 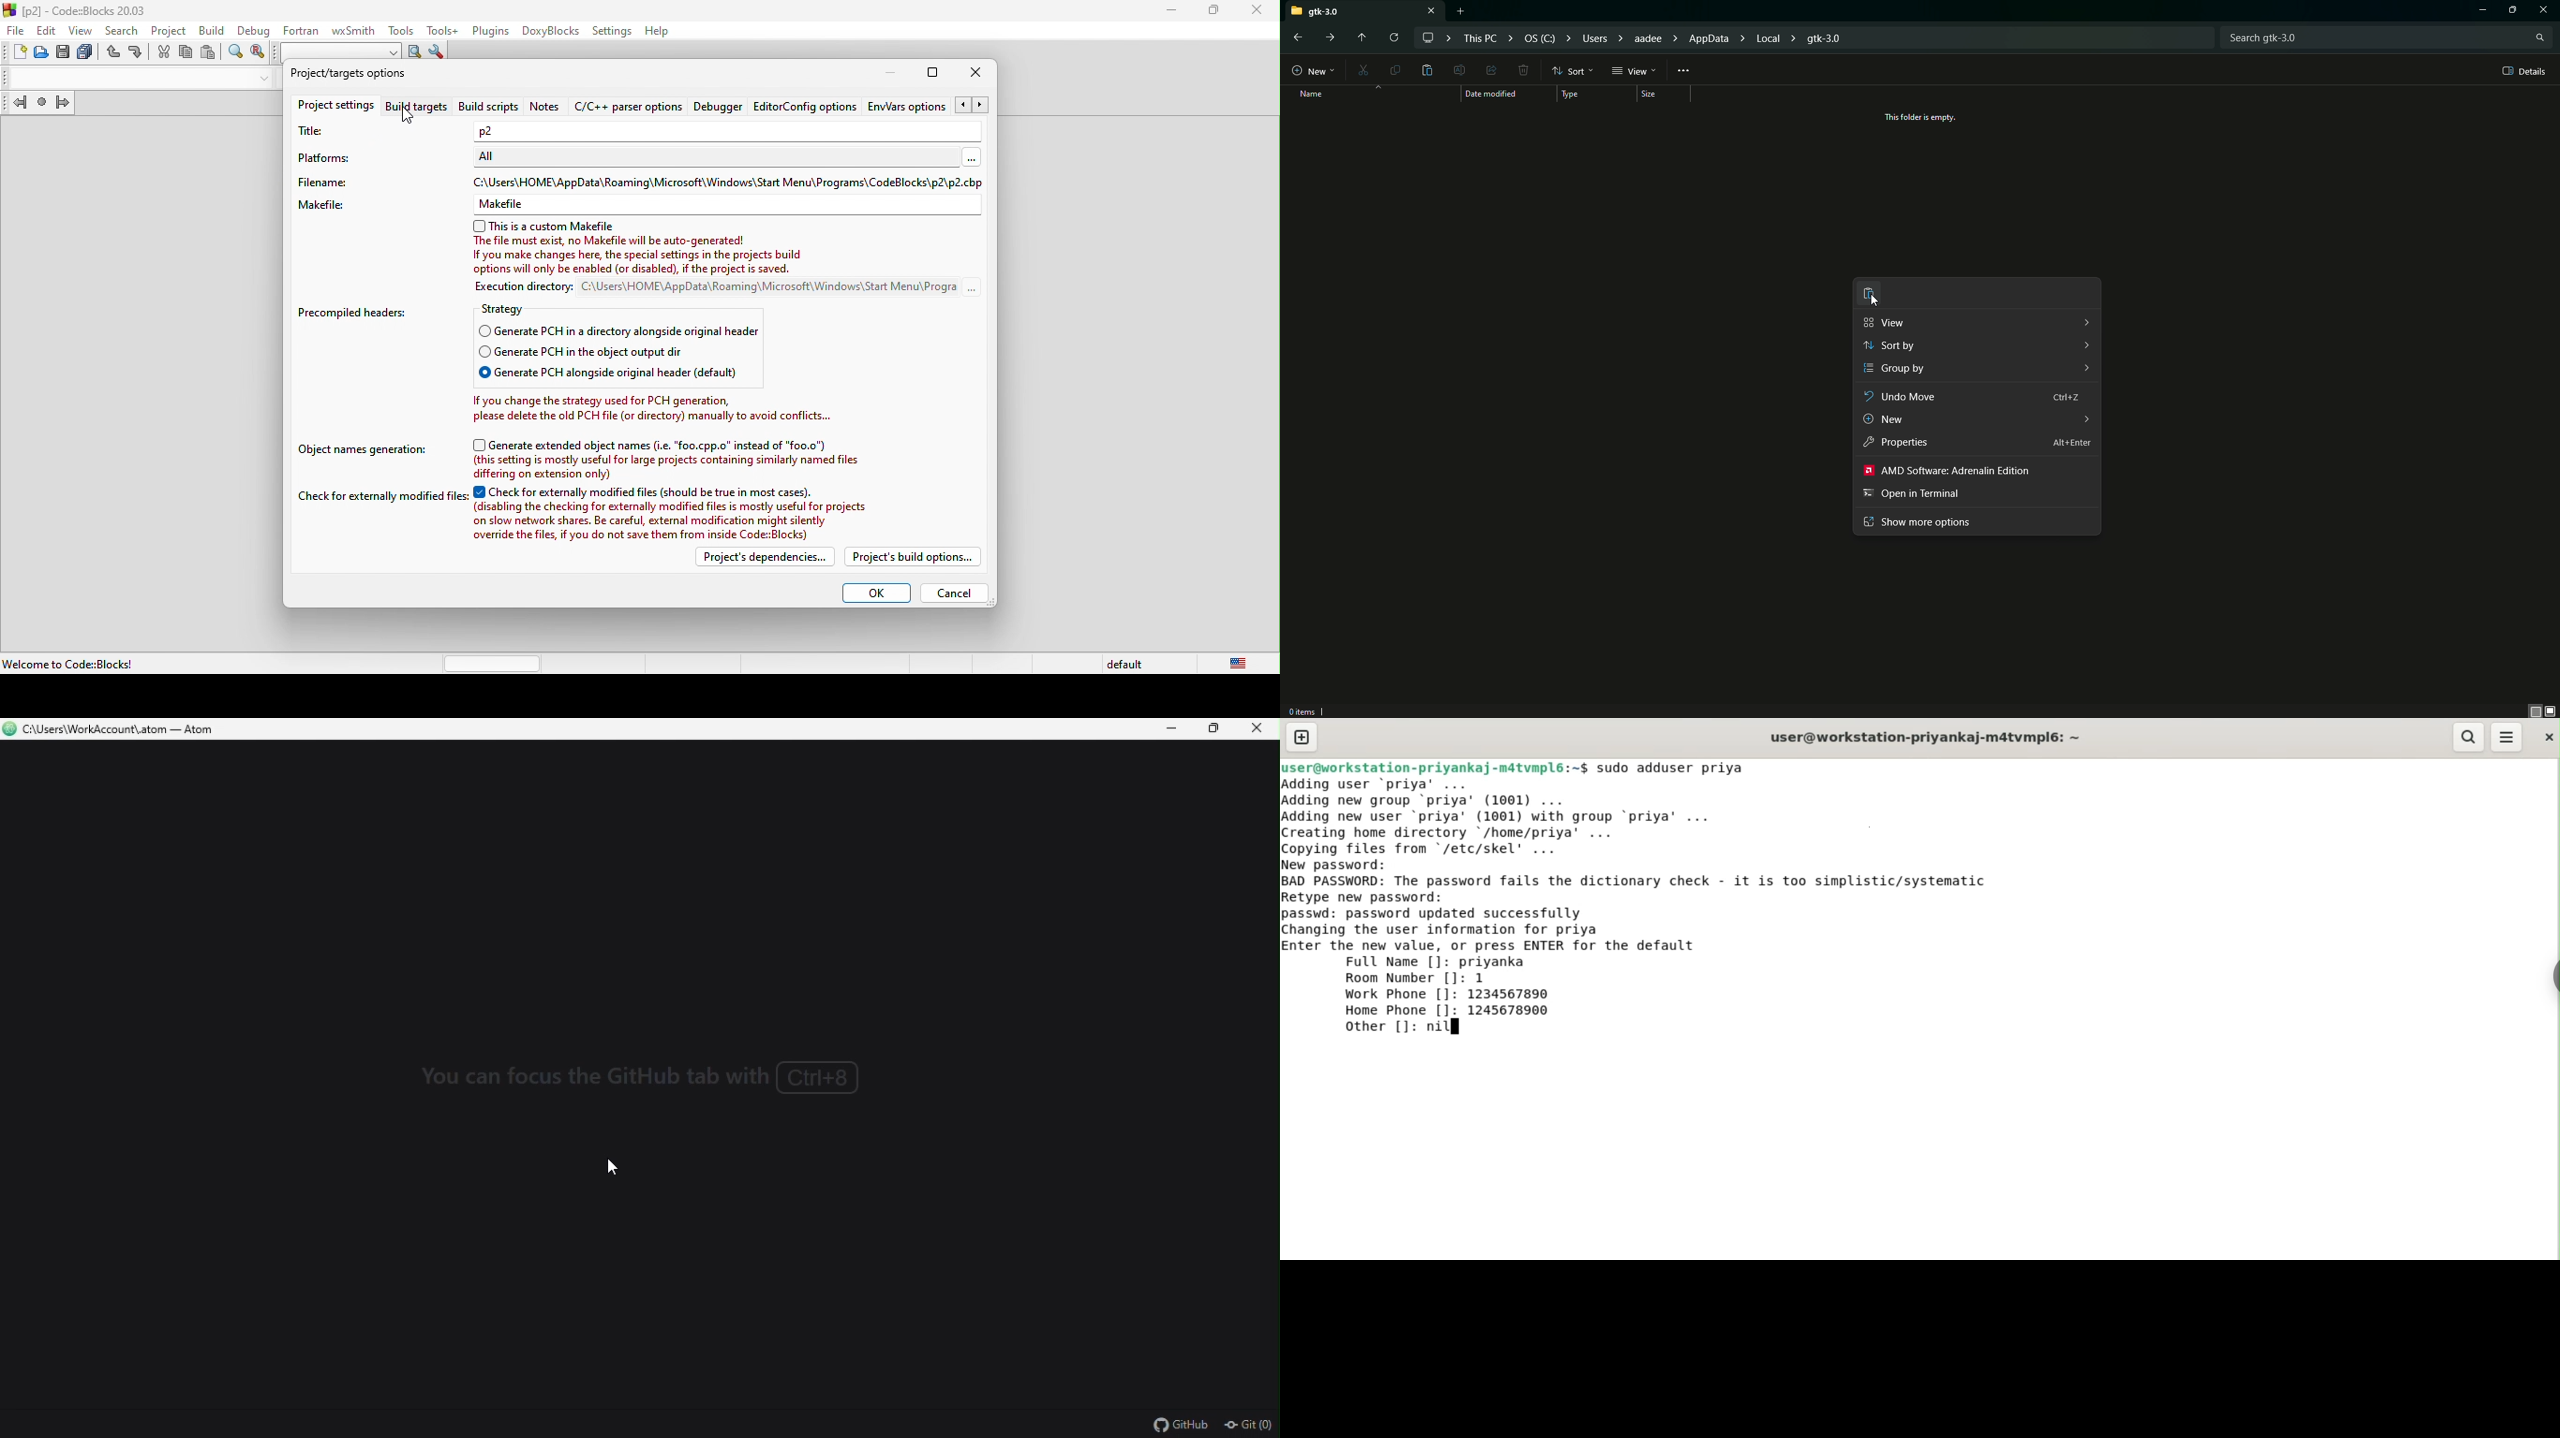 I want to click on project dependencies, so click(x=761, y=558).